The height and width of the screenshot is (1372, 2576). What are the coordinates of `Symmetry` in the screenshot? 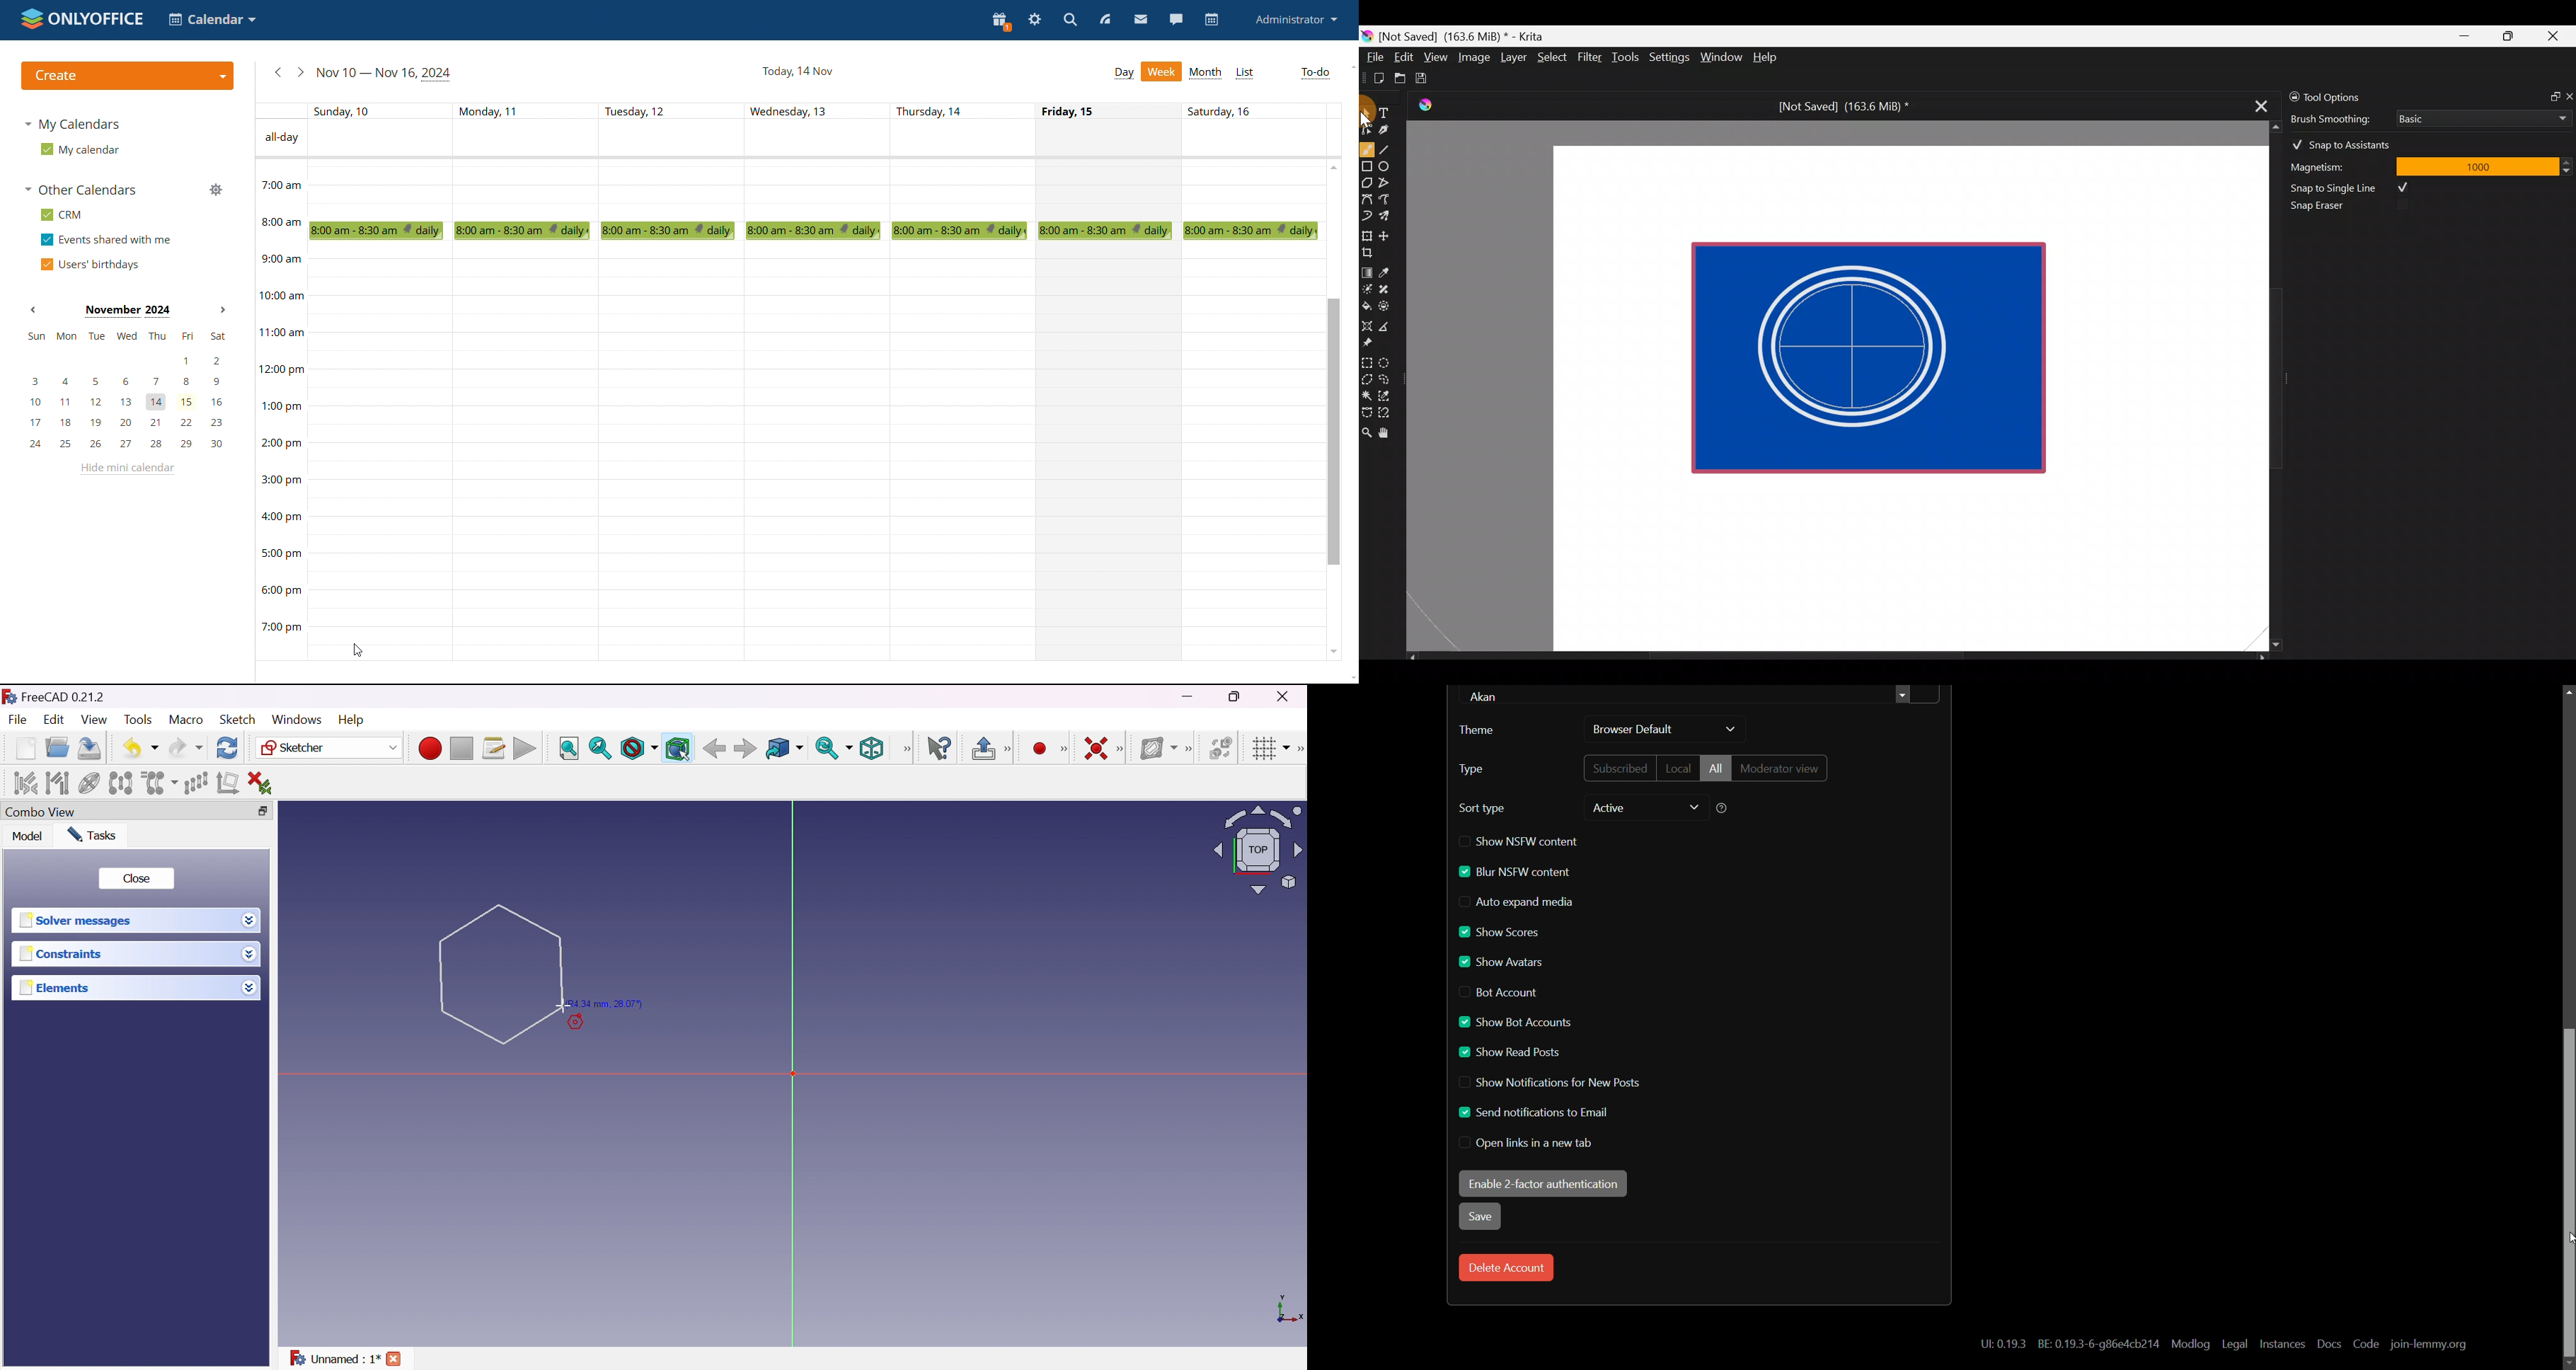 It's located at (121, 783).